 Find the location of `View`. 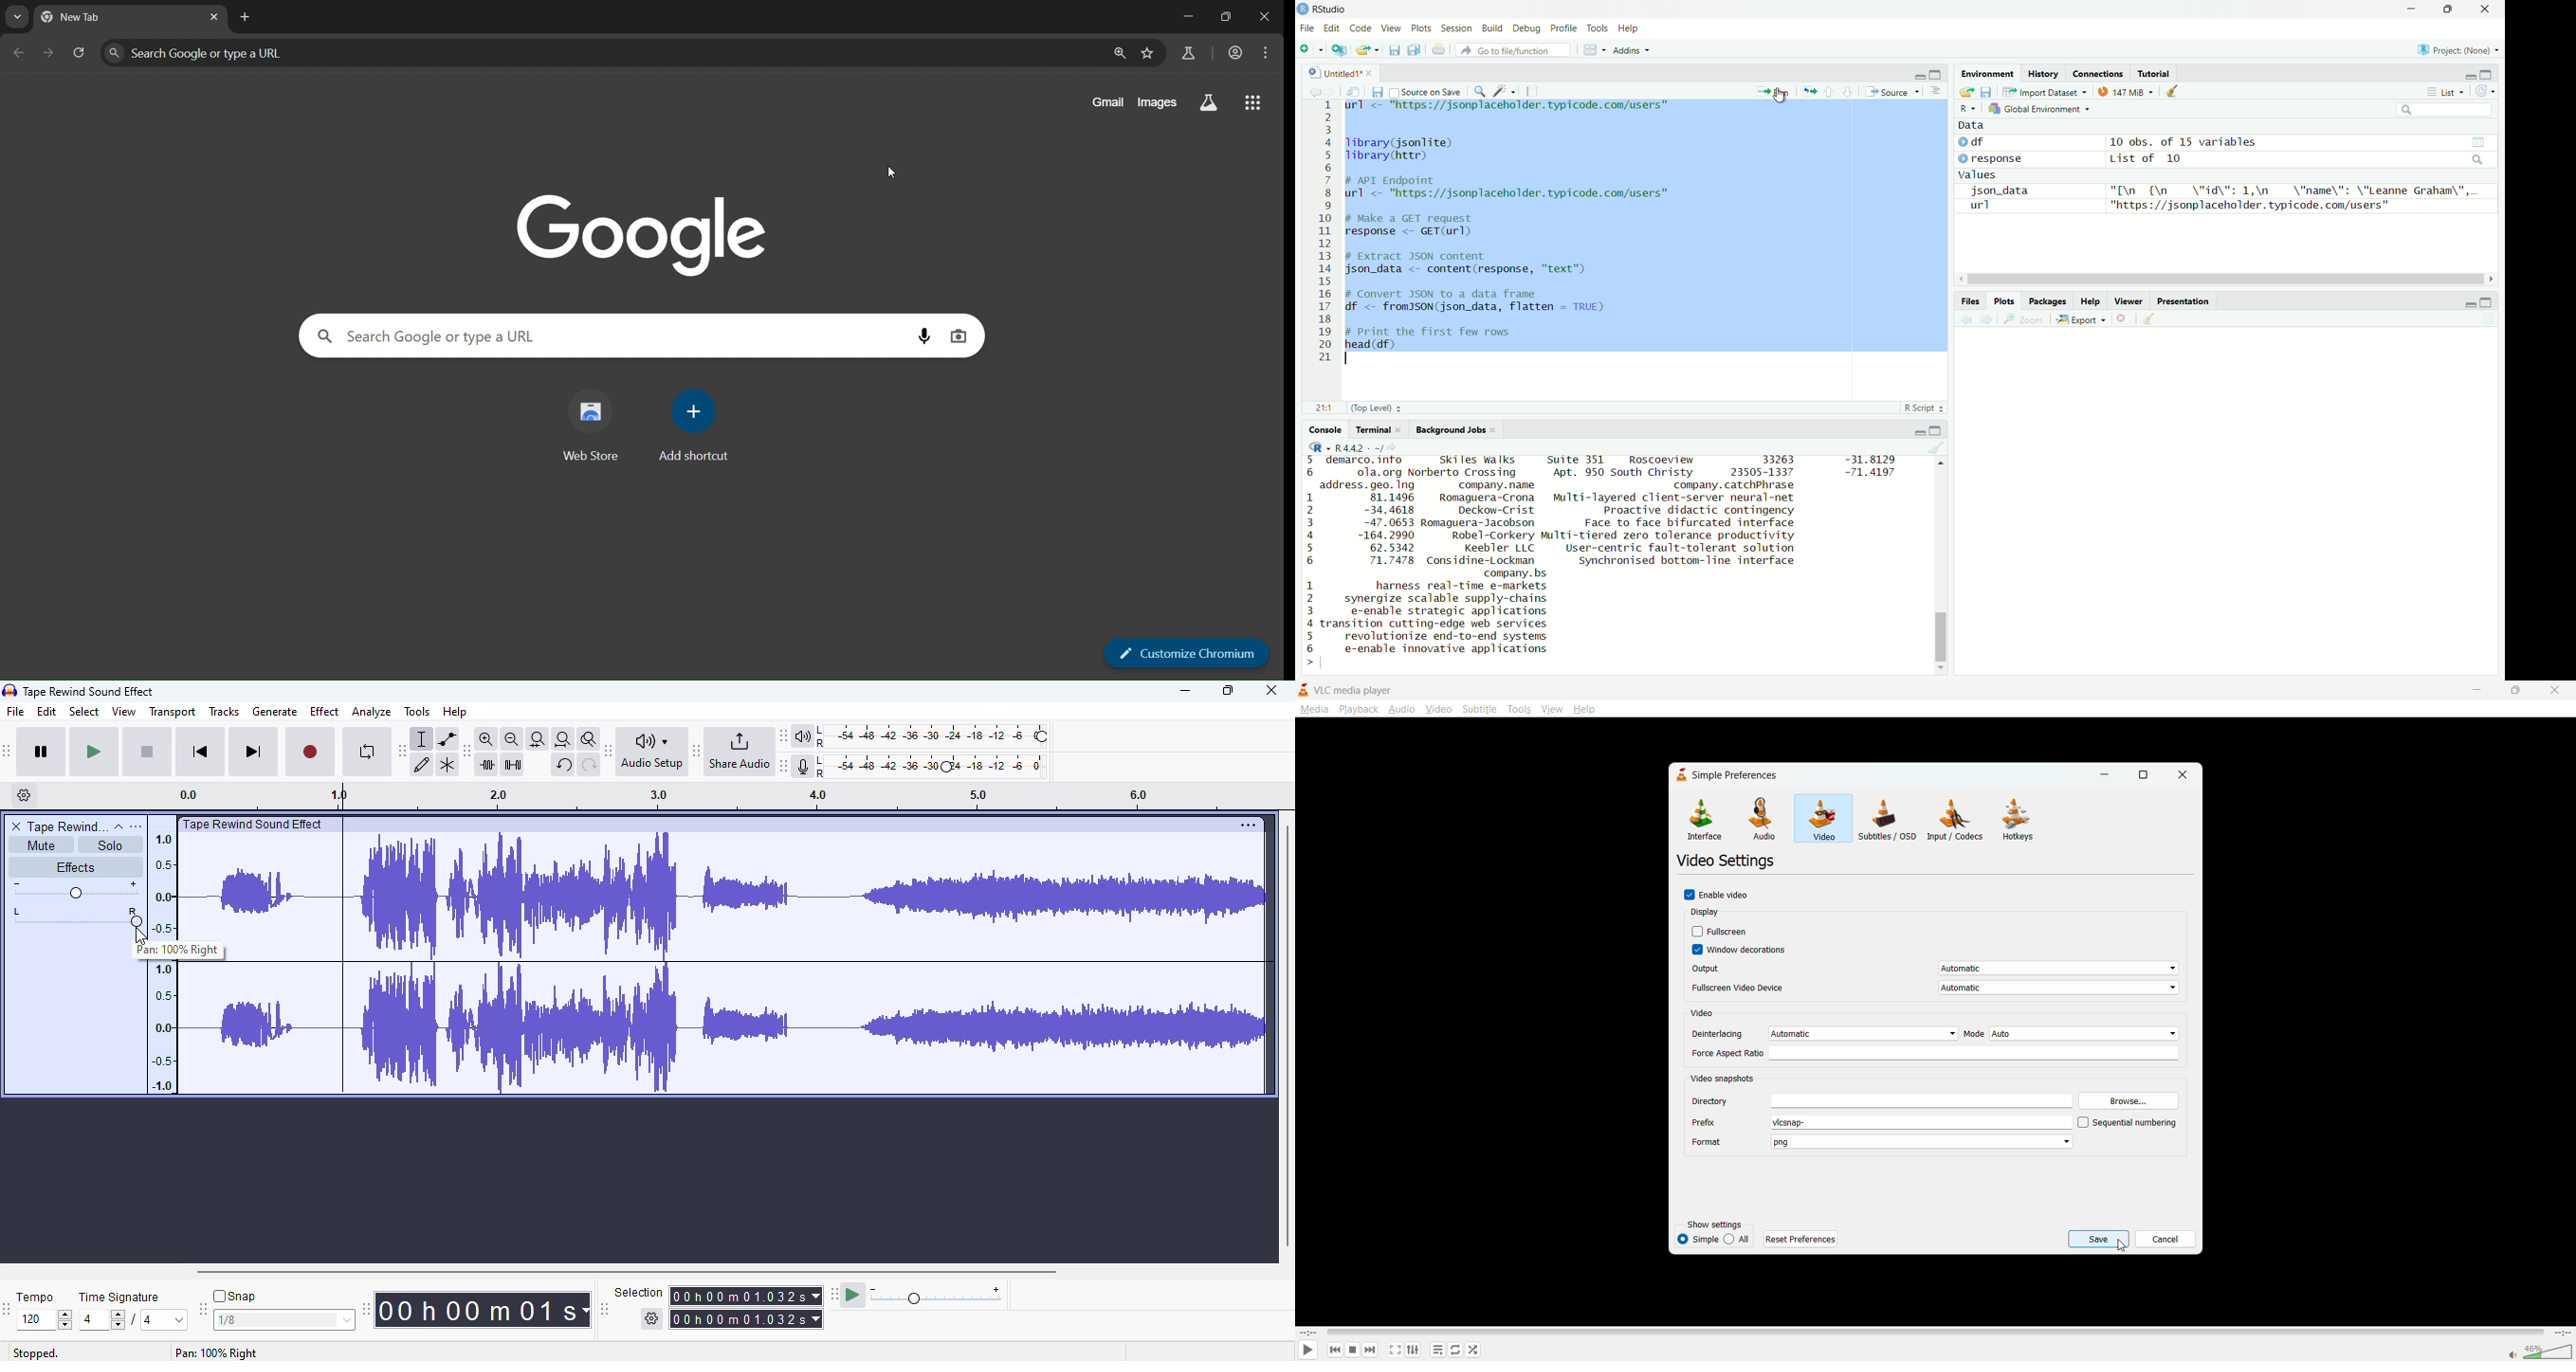

View is located at coordinates (1391, 29).